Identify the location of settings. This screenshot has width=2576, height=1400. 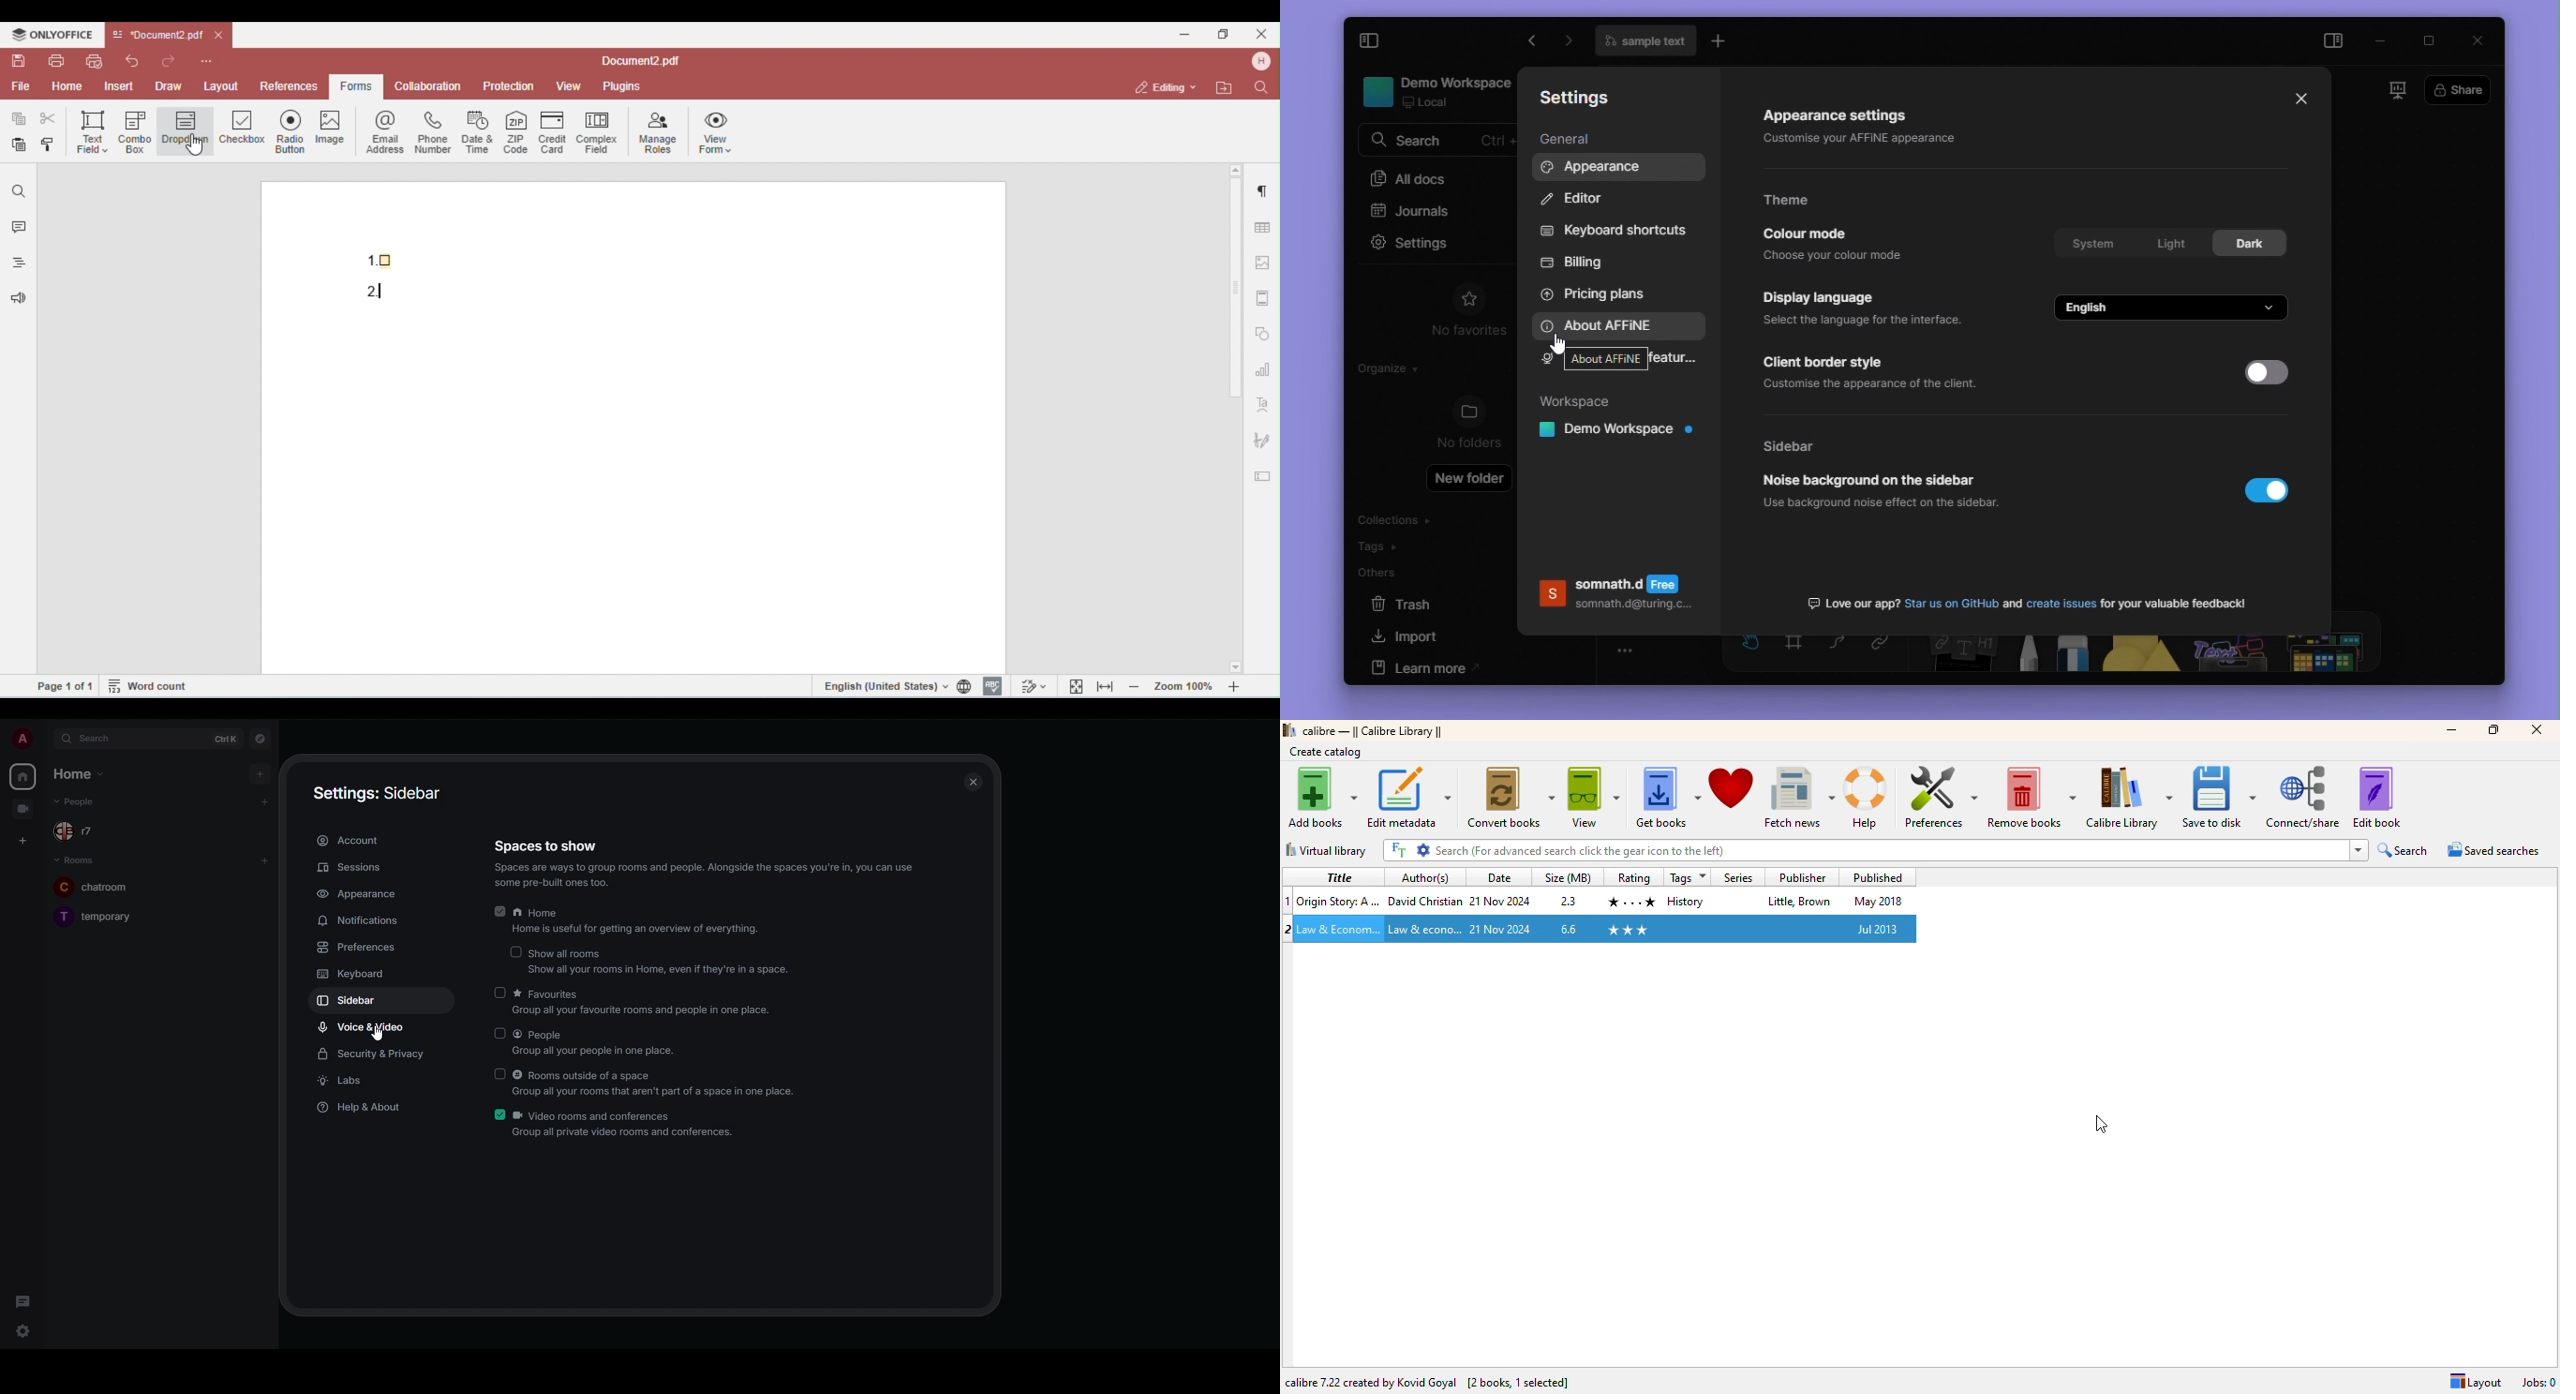
(1417, 241).